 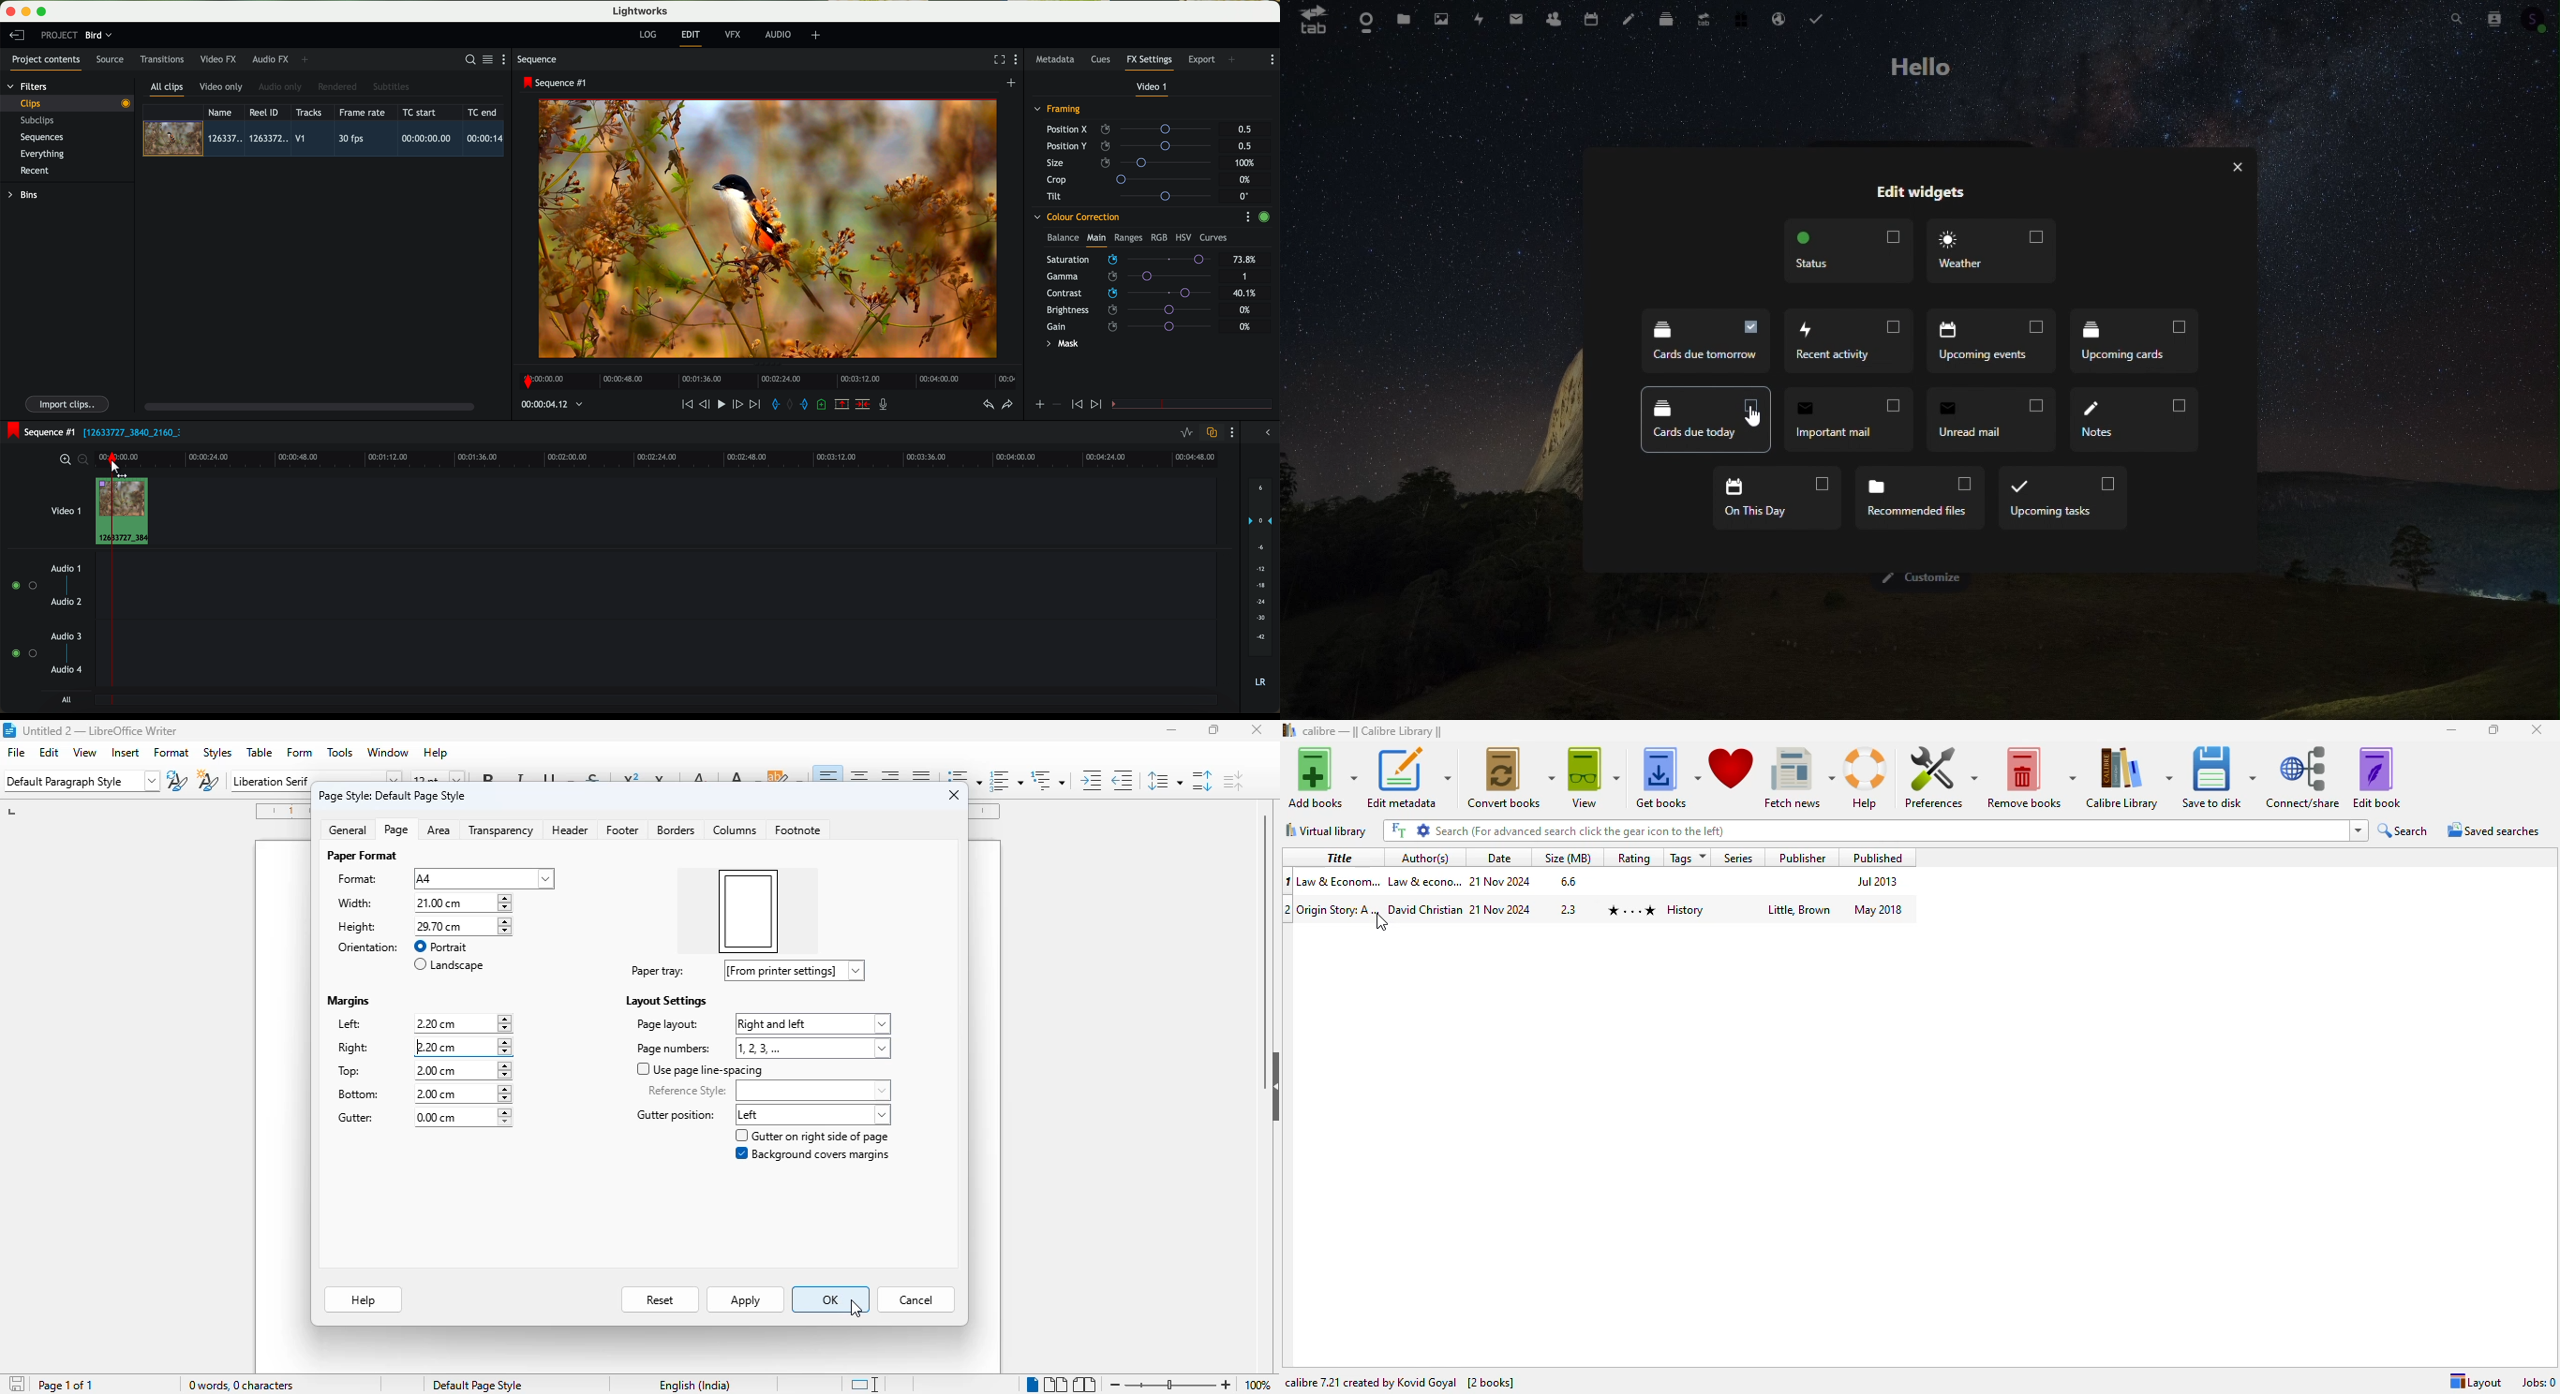 What do you see at coordinates (813, 1136) in the screenshot?
I see `gutter on right side of page` at bounding box center [813, 1136].